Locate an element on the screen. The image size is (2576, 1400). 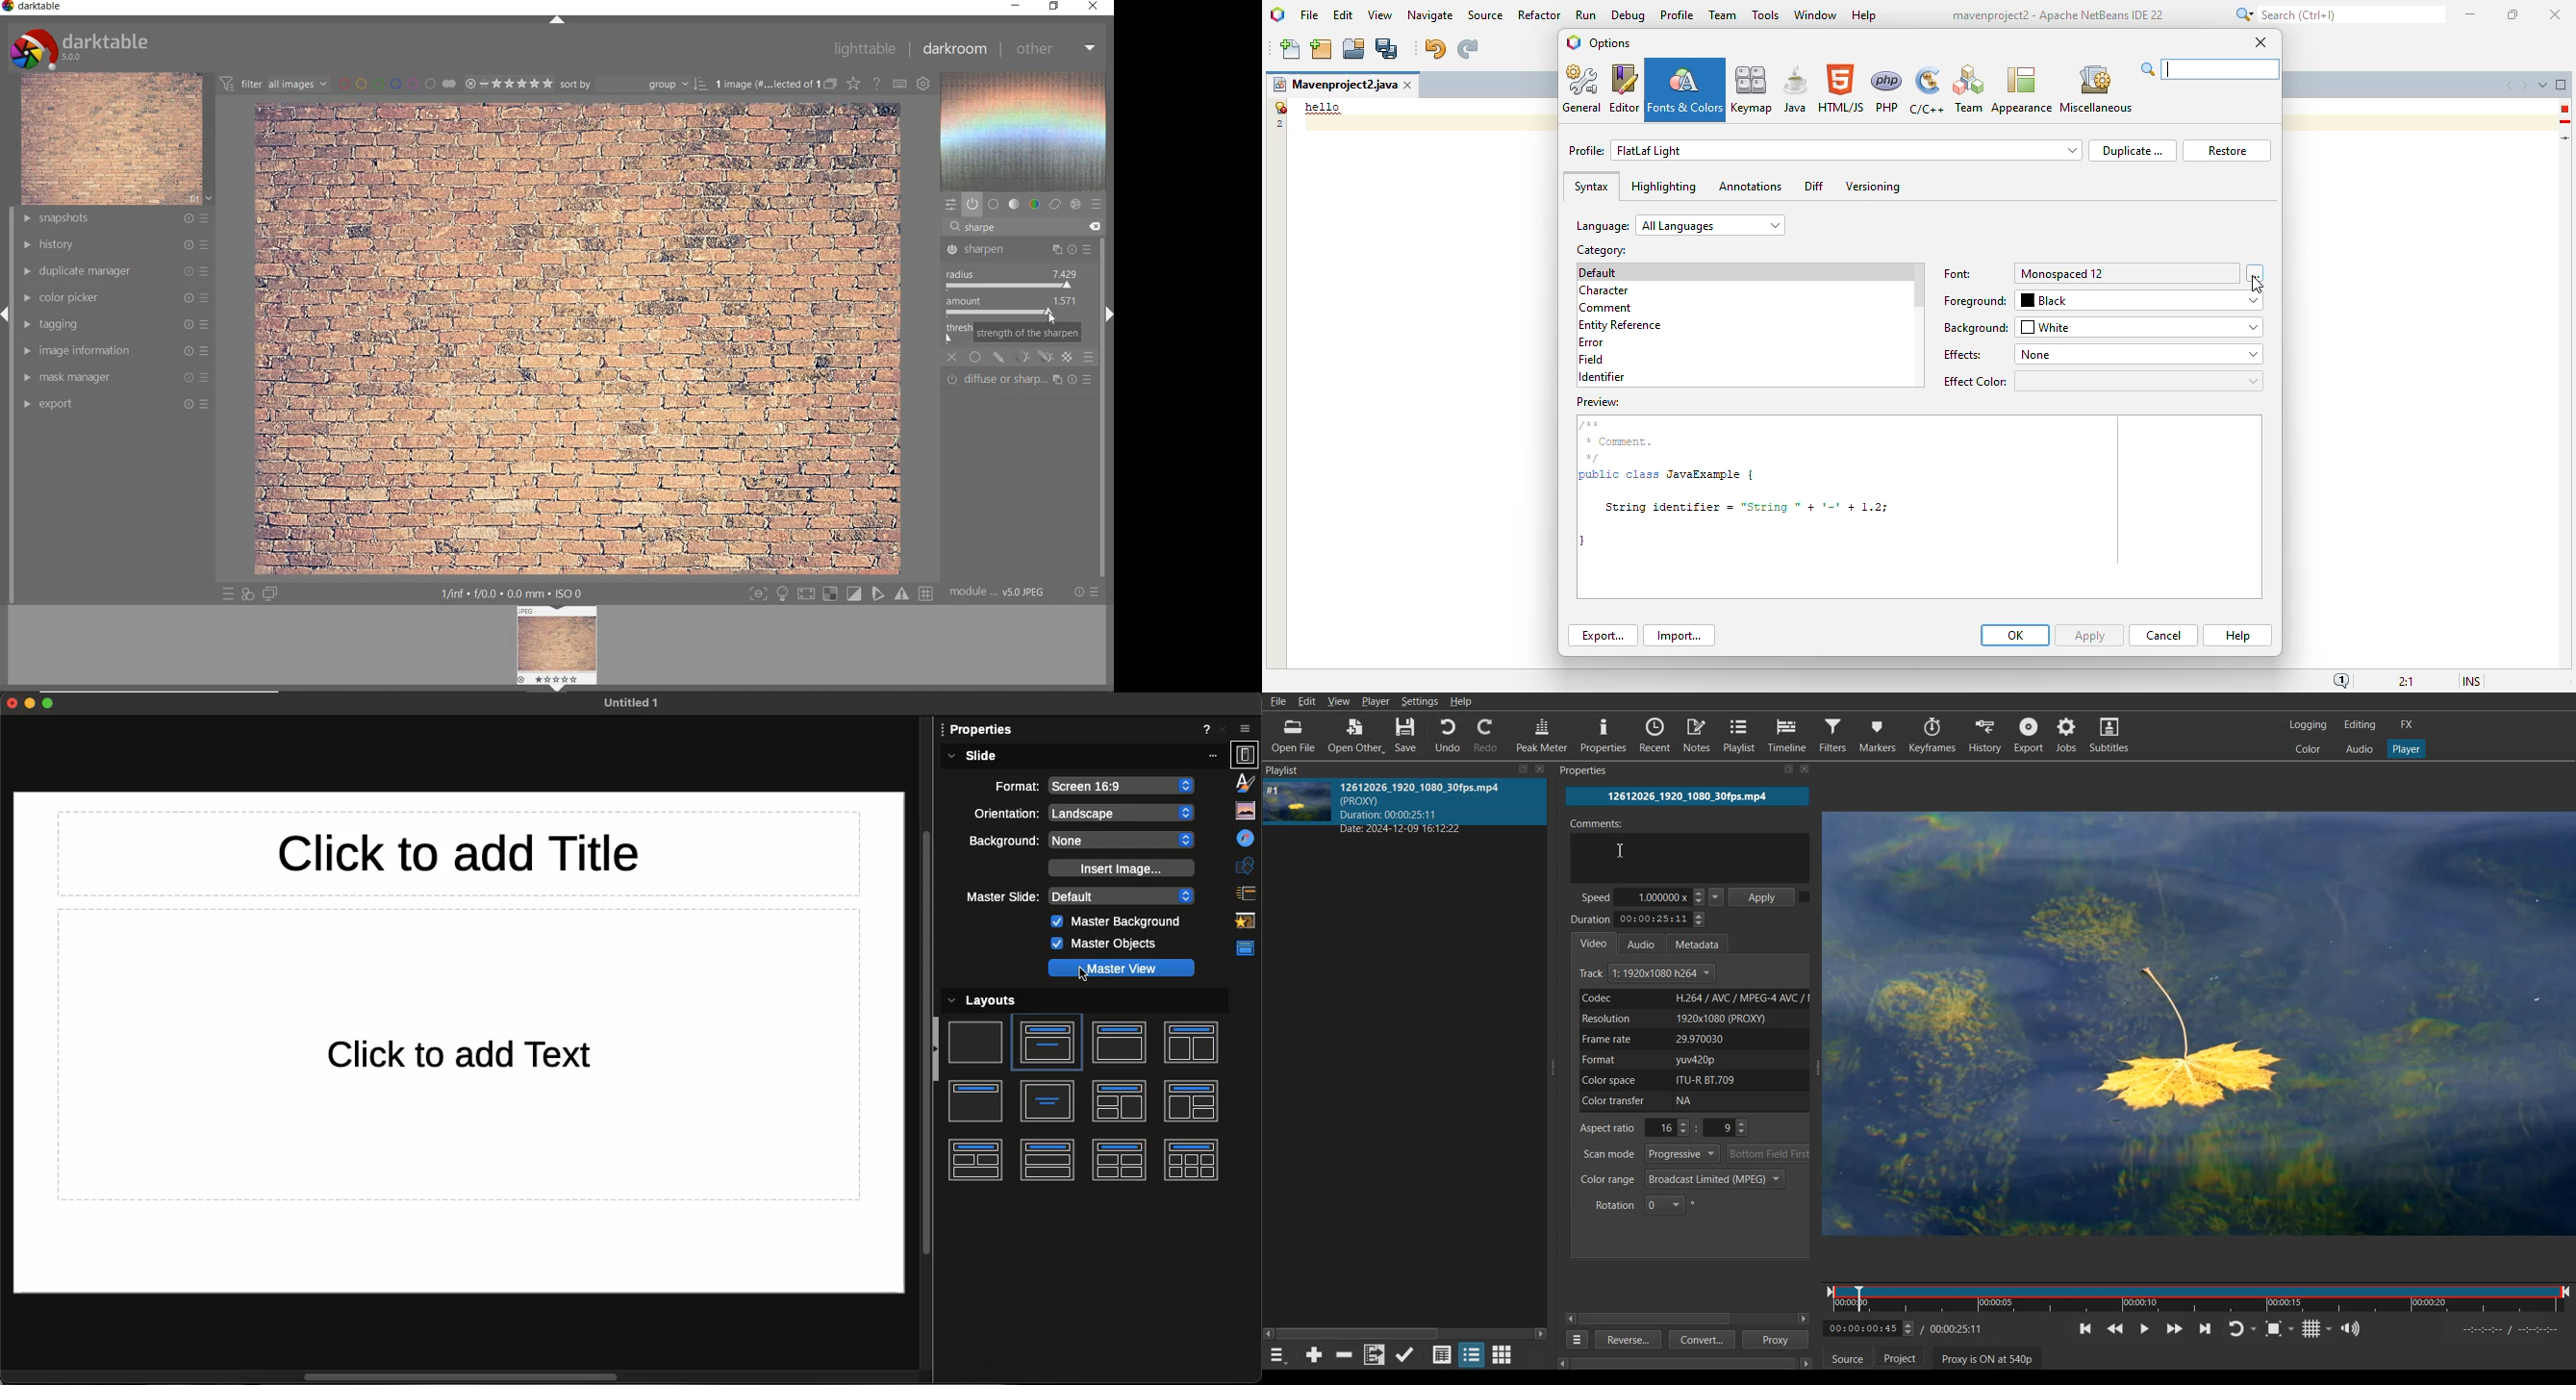
cancel is located at coordinates (2163, 636).